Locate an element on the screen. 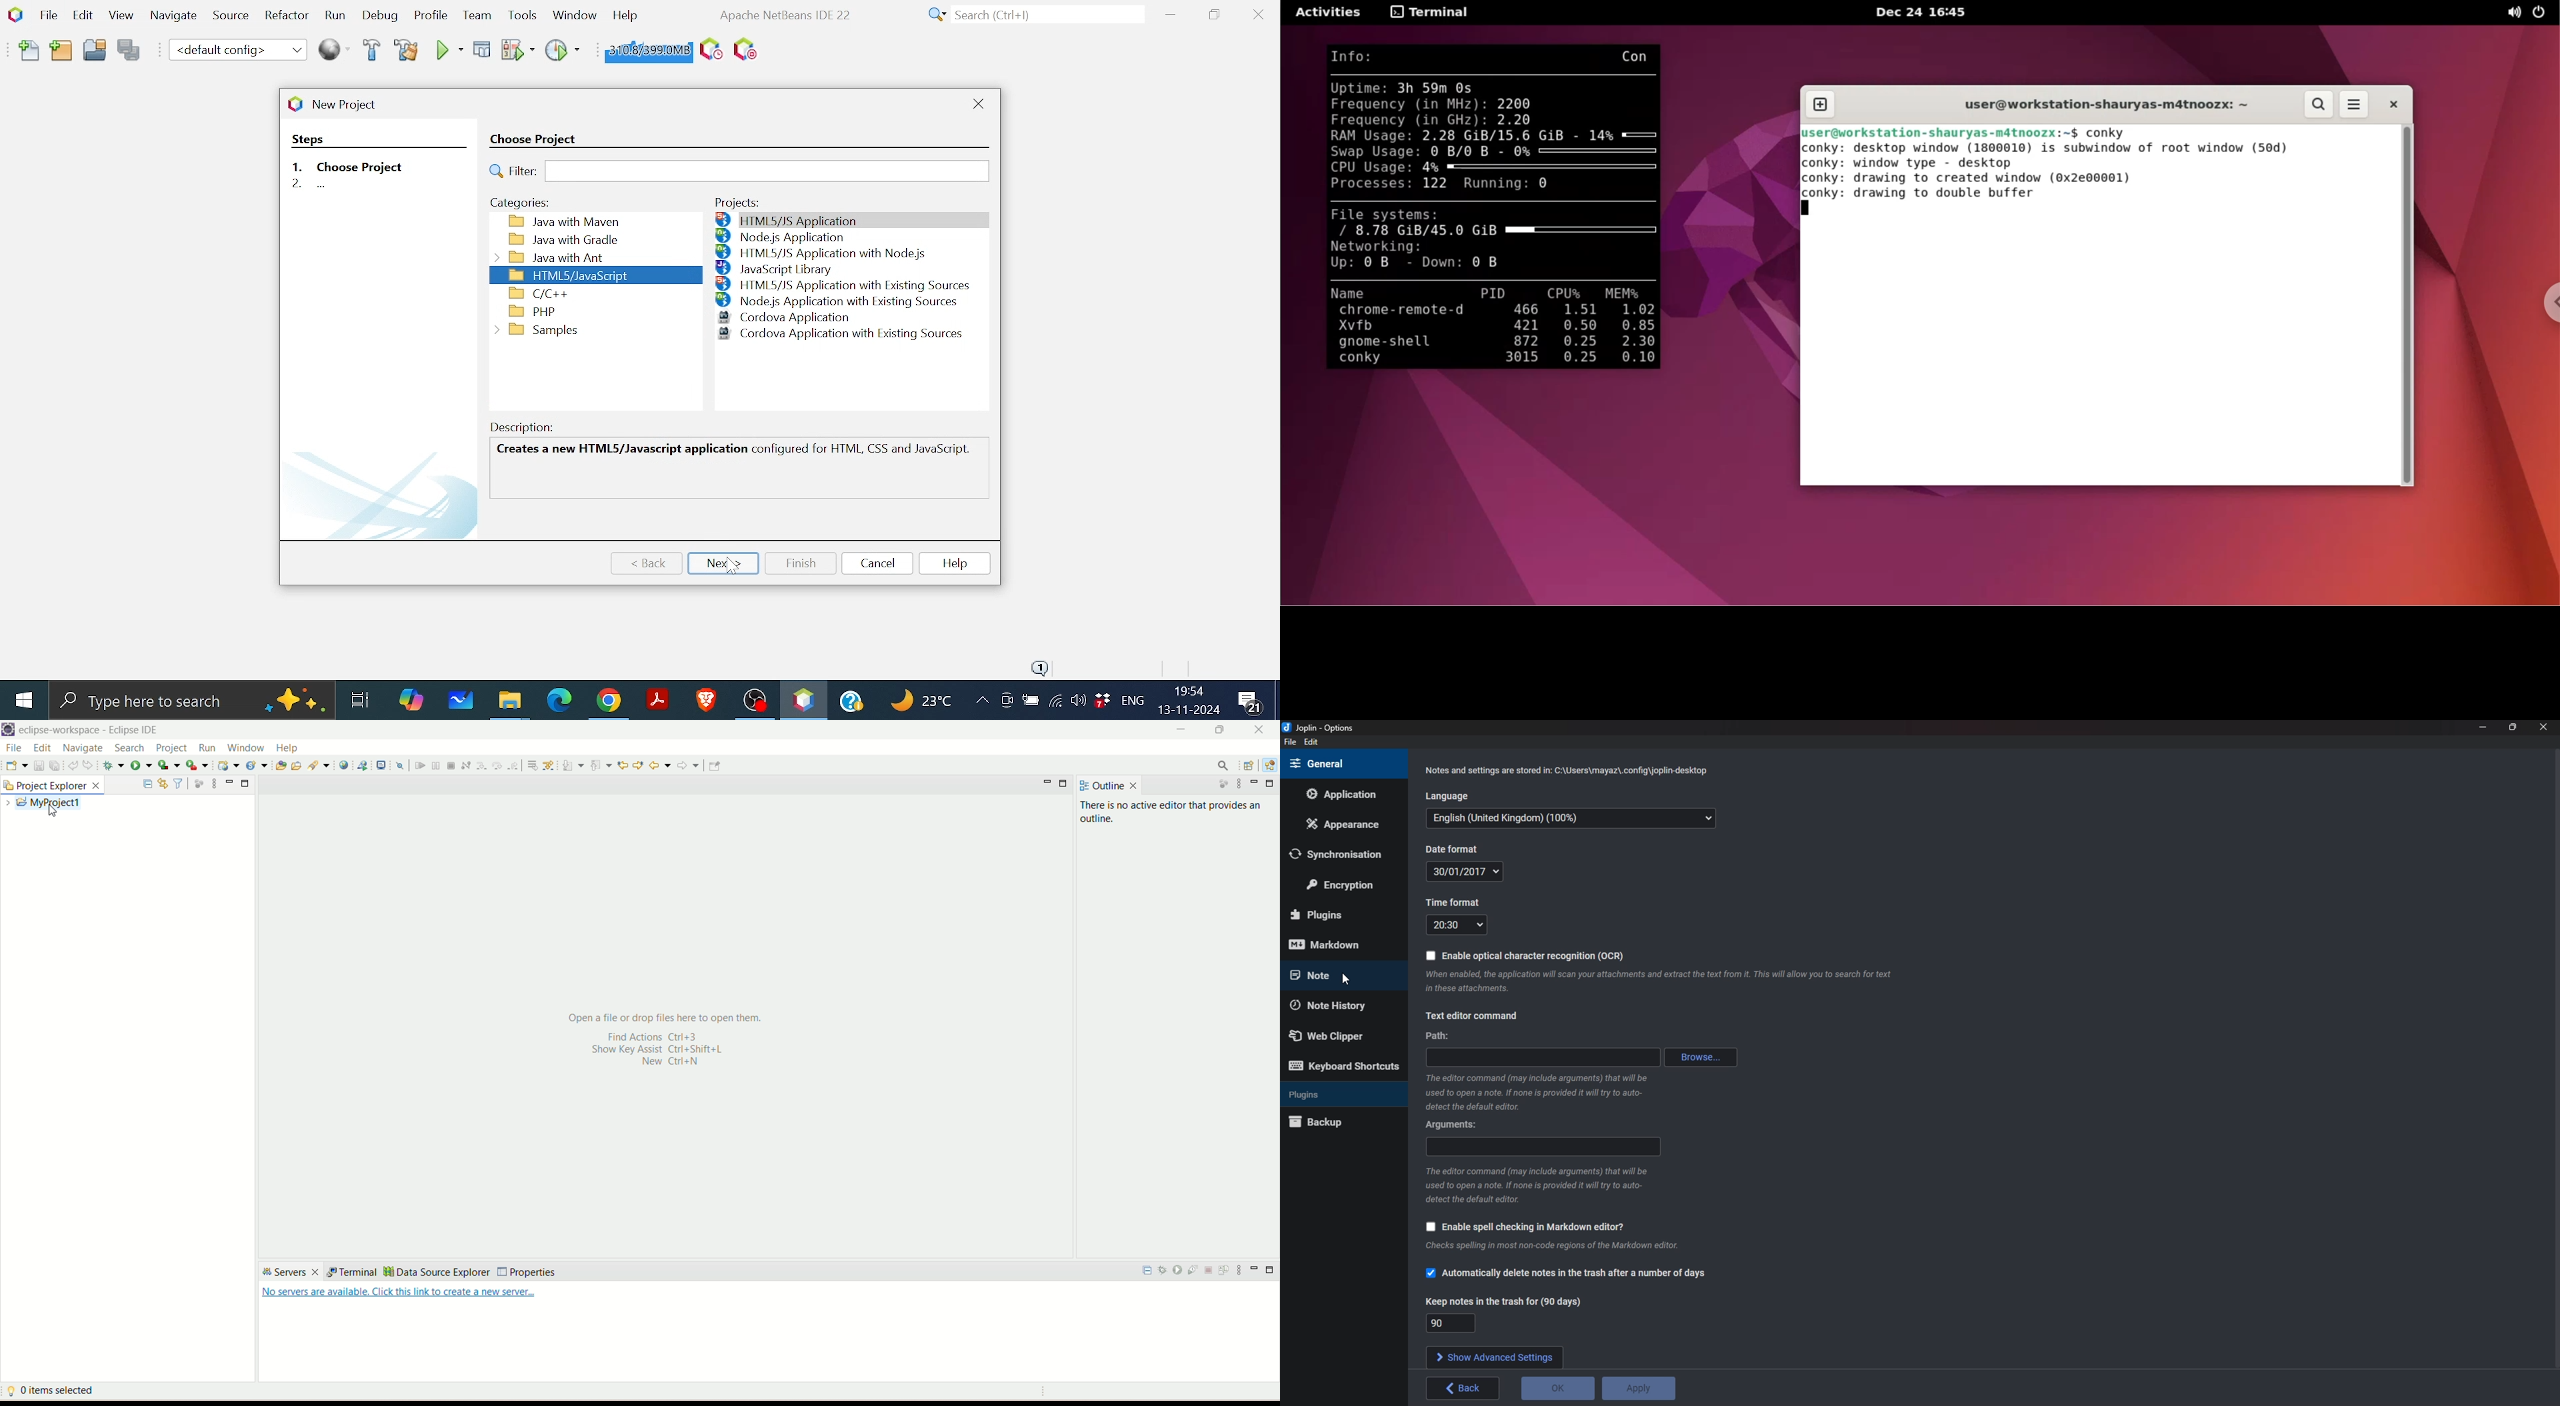 The width and height of the screenshot is (2576, 1428). Build project is located at coordinates (374, 51).